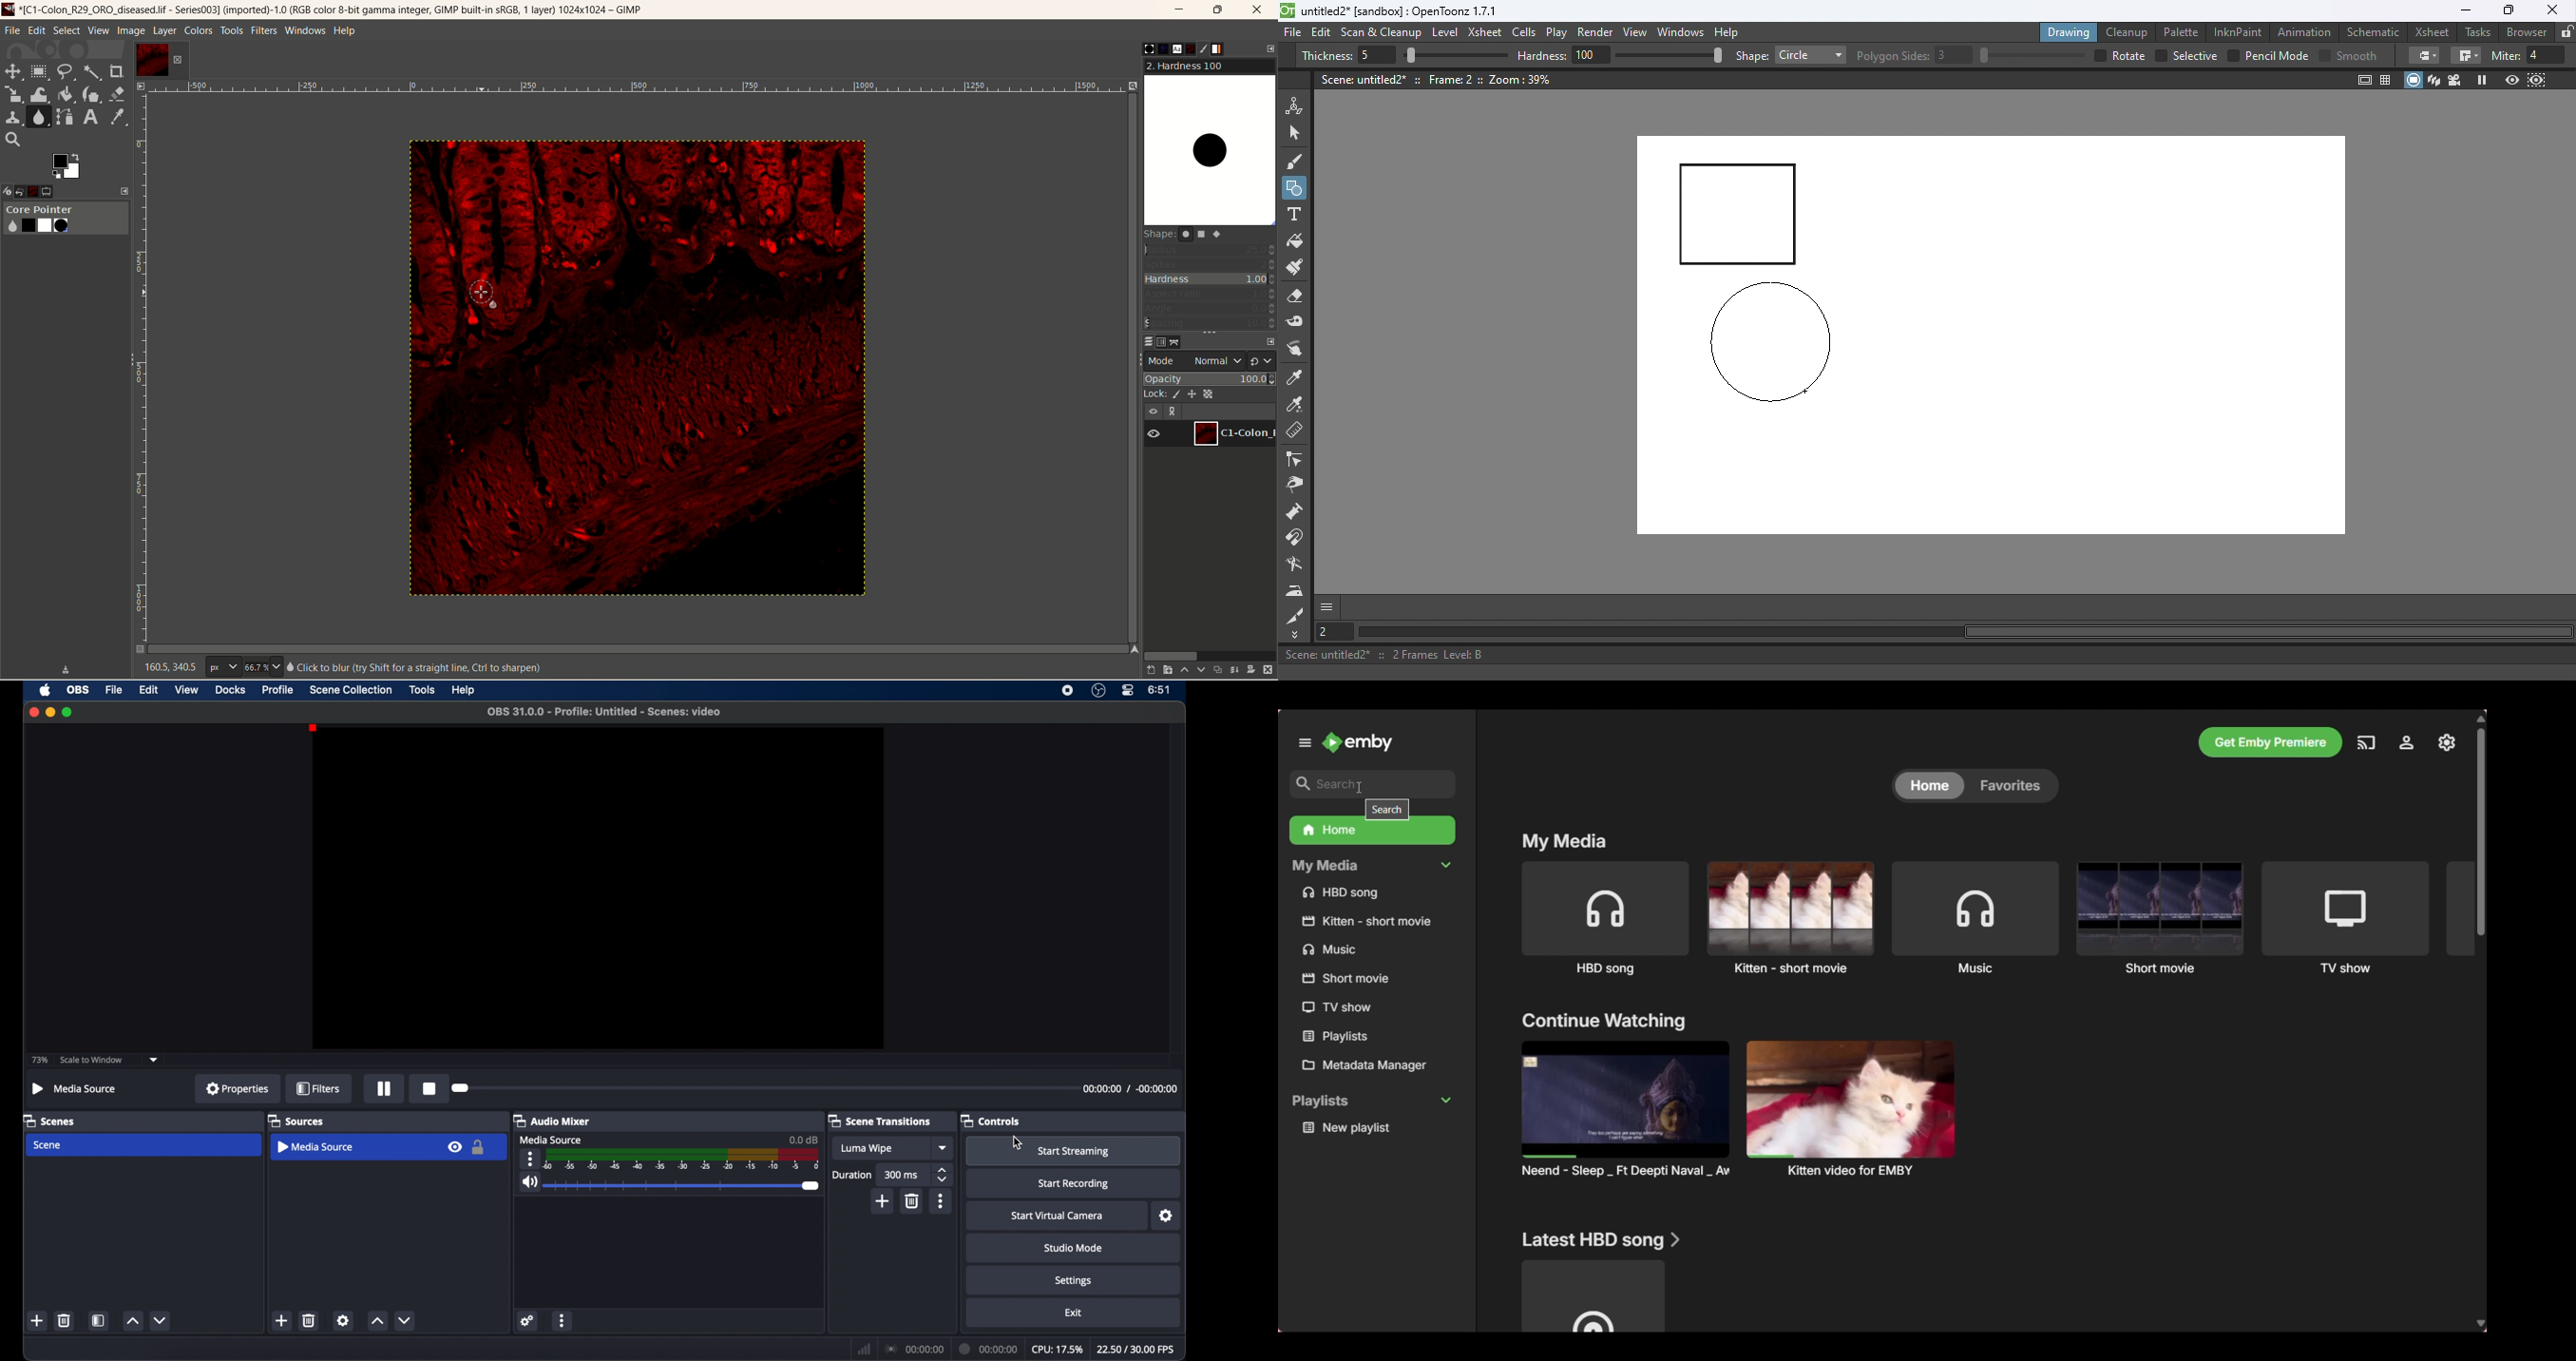 The height and width of the screenshot is (1372, 2576). I want to click on increment, so click(132, 1320).